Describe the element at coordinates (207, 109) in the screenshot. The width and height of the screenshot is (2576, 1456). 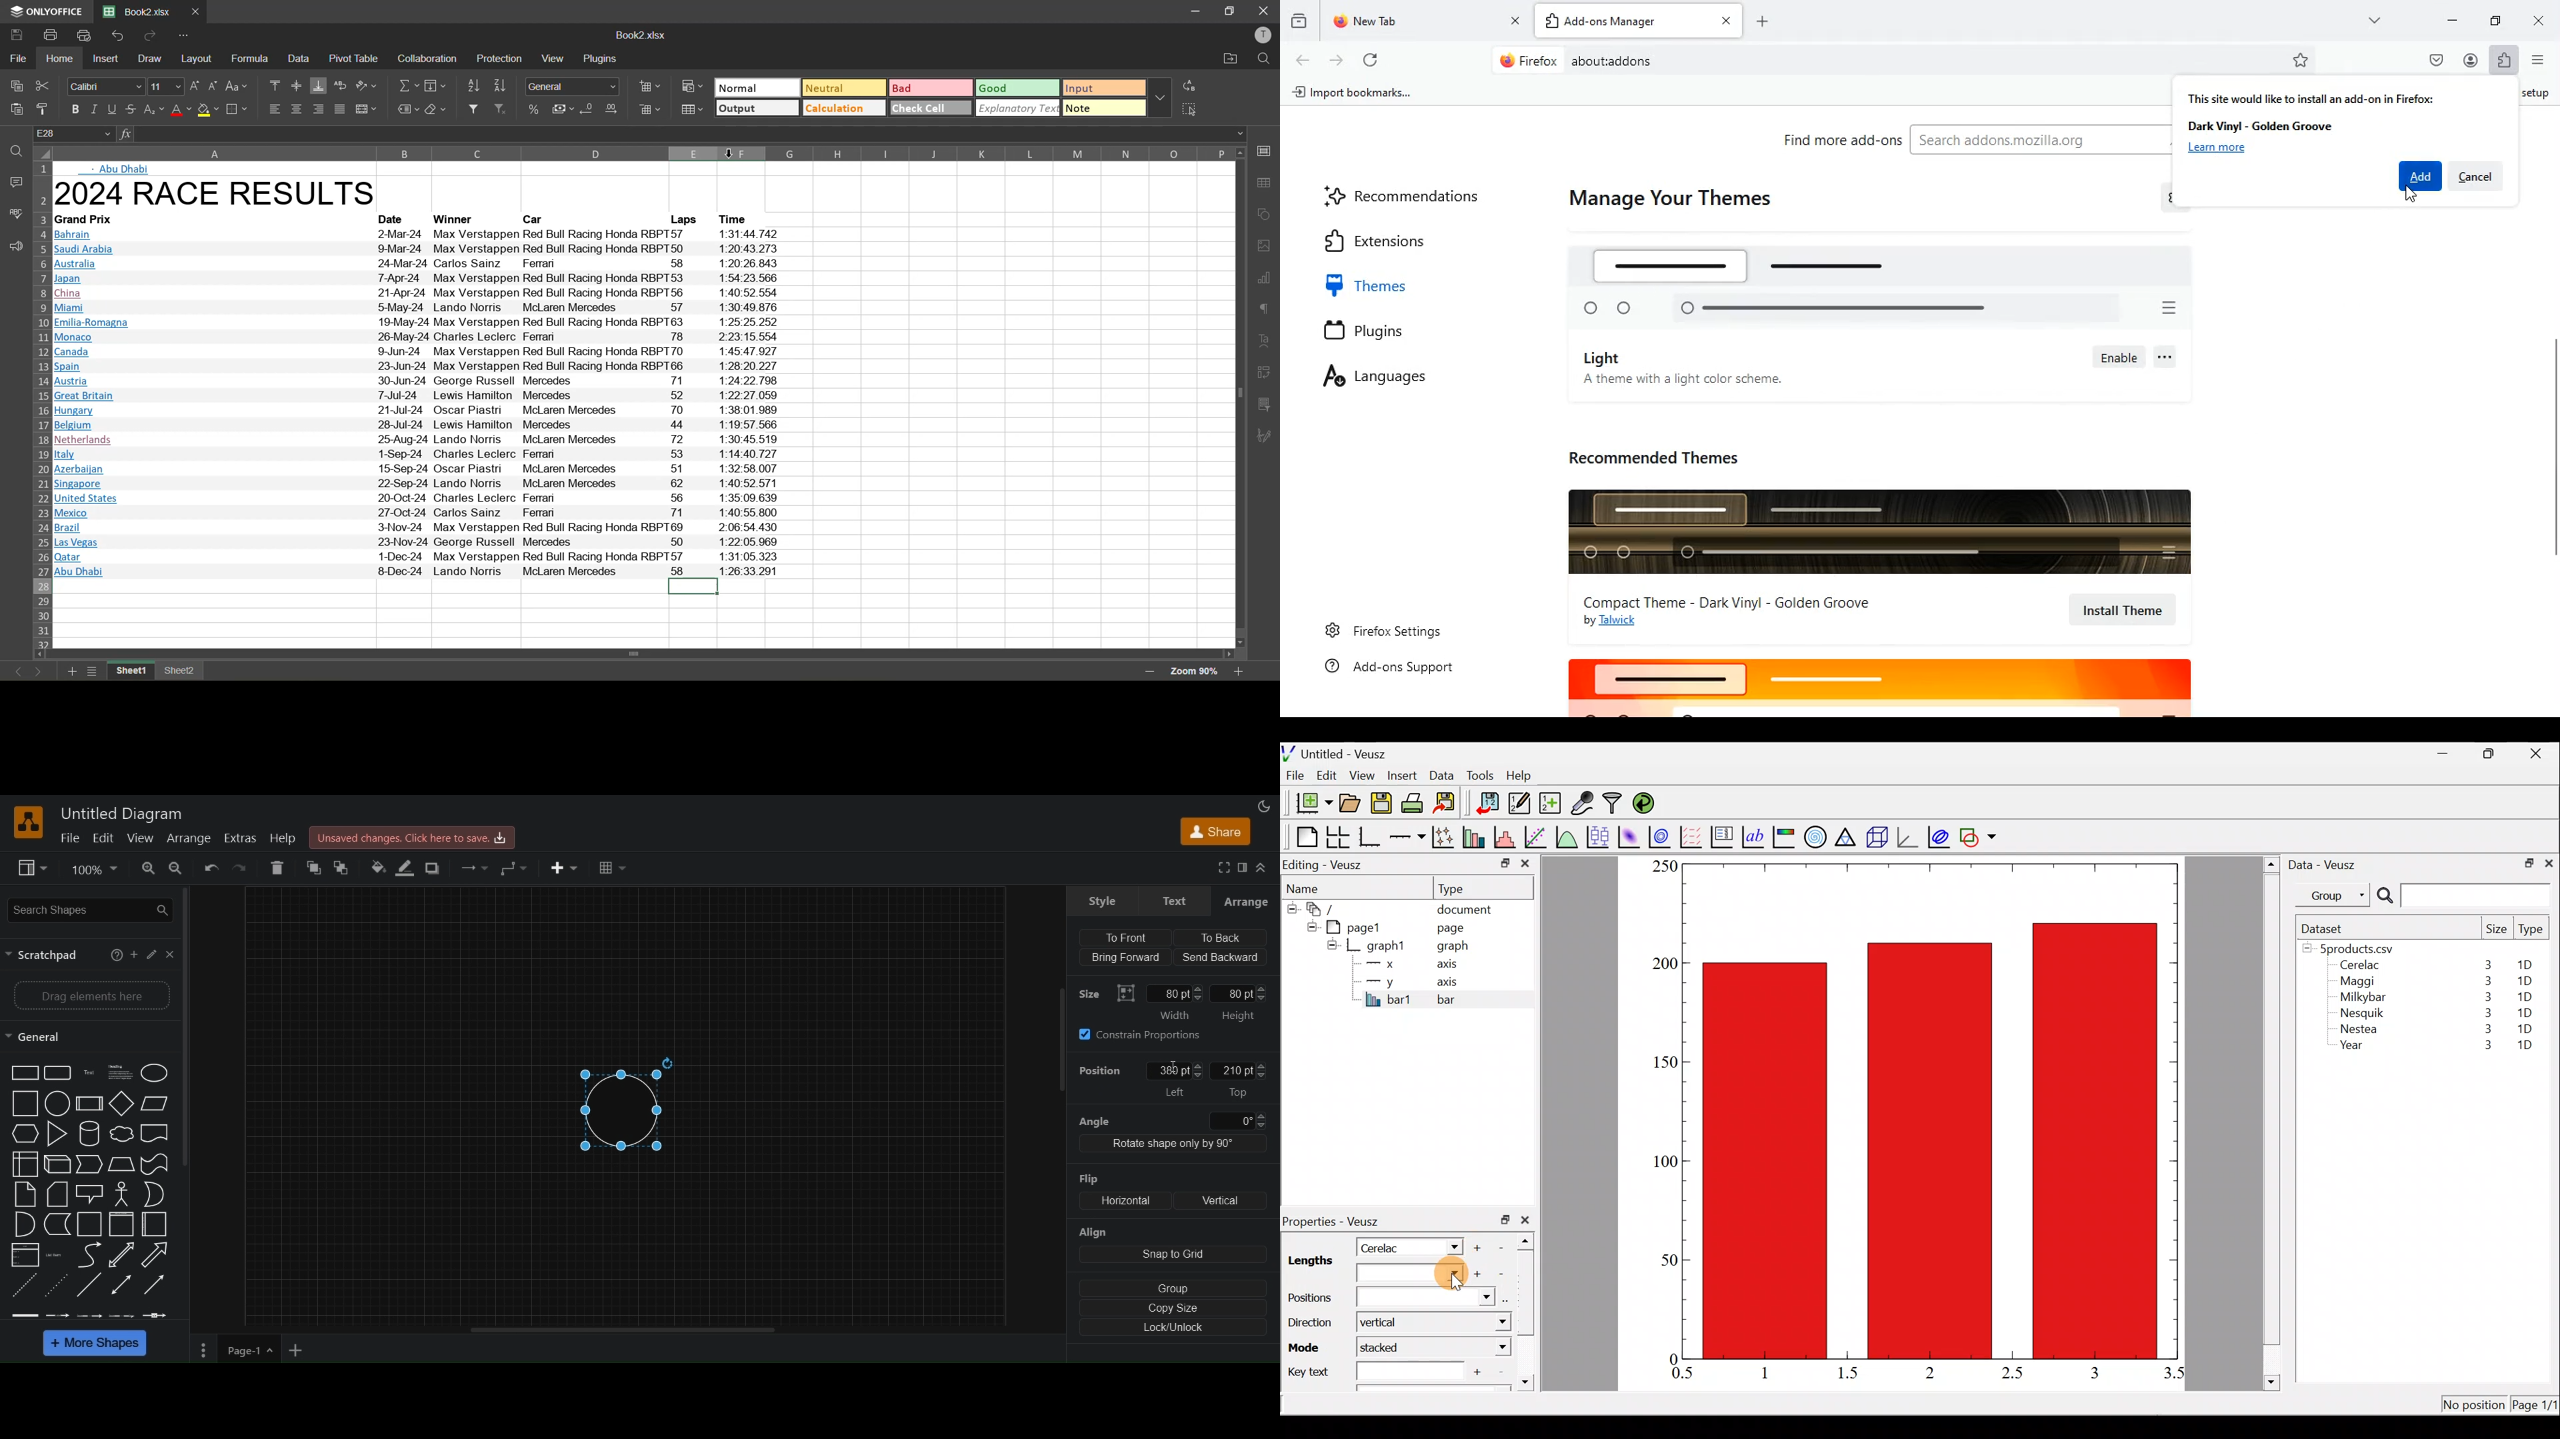
I see `fill color` at that location.